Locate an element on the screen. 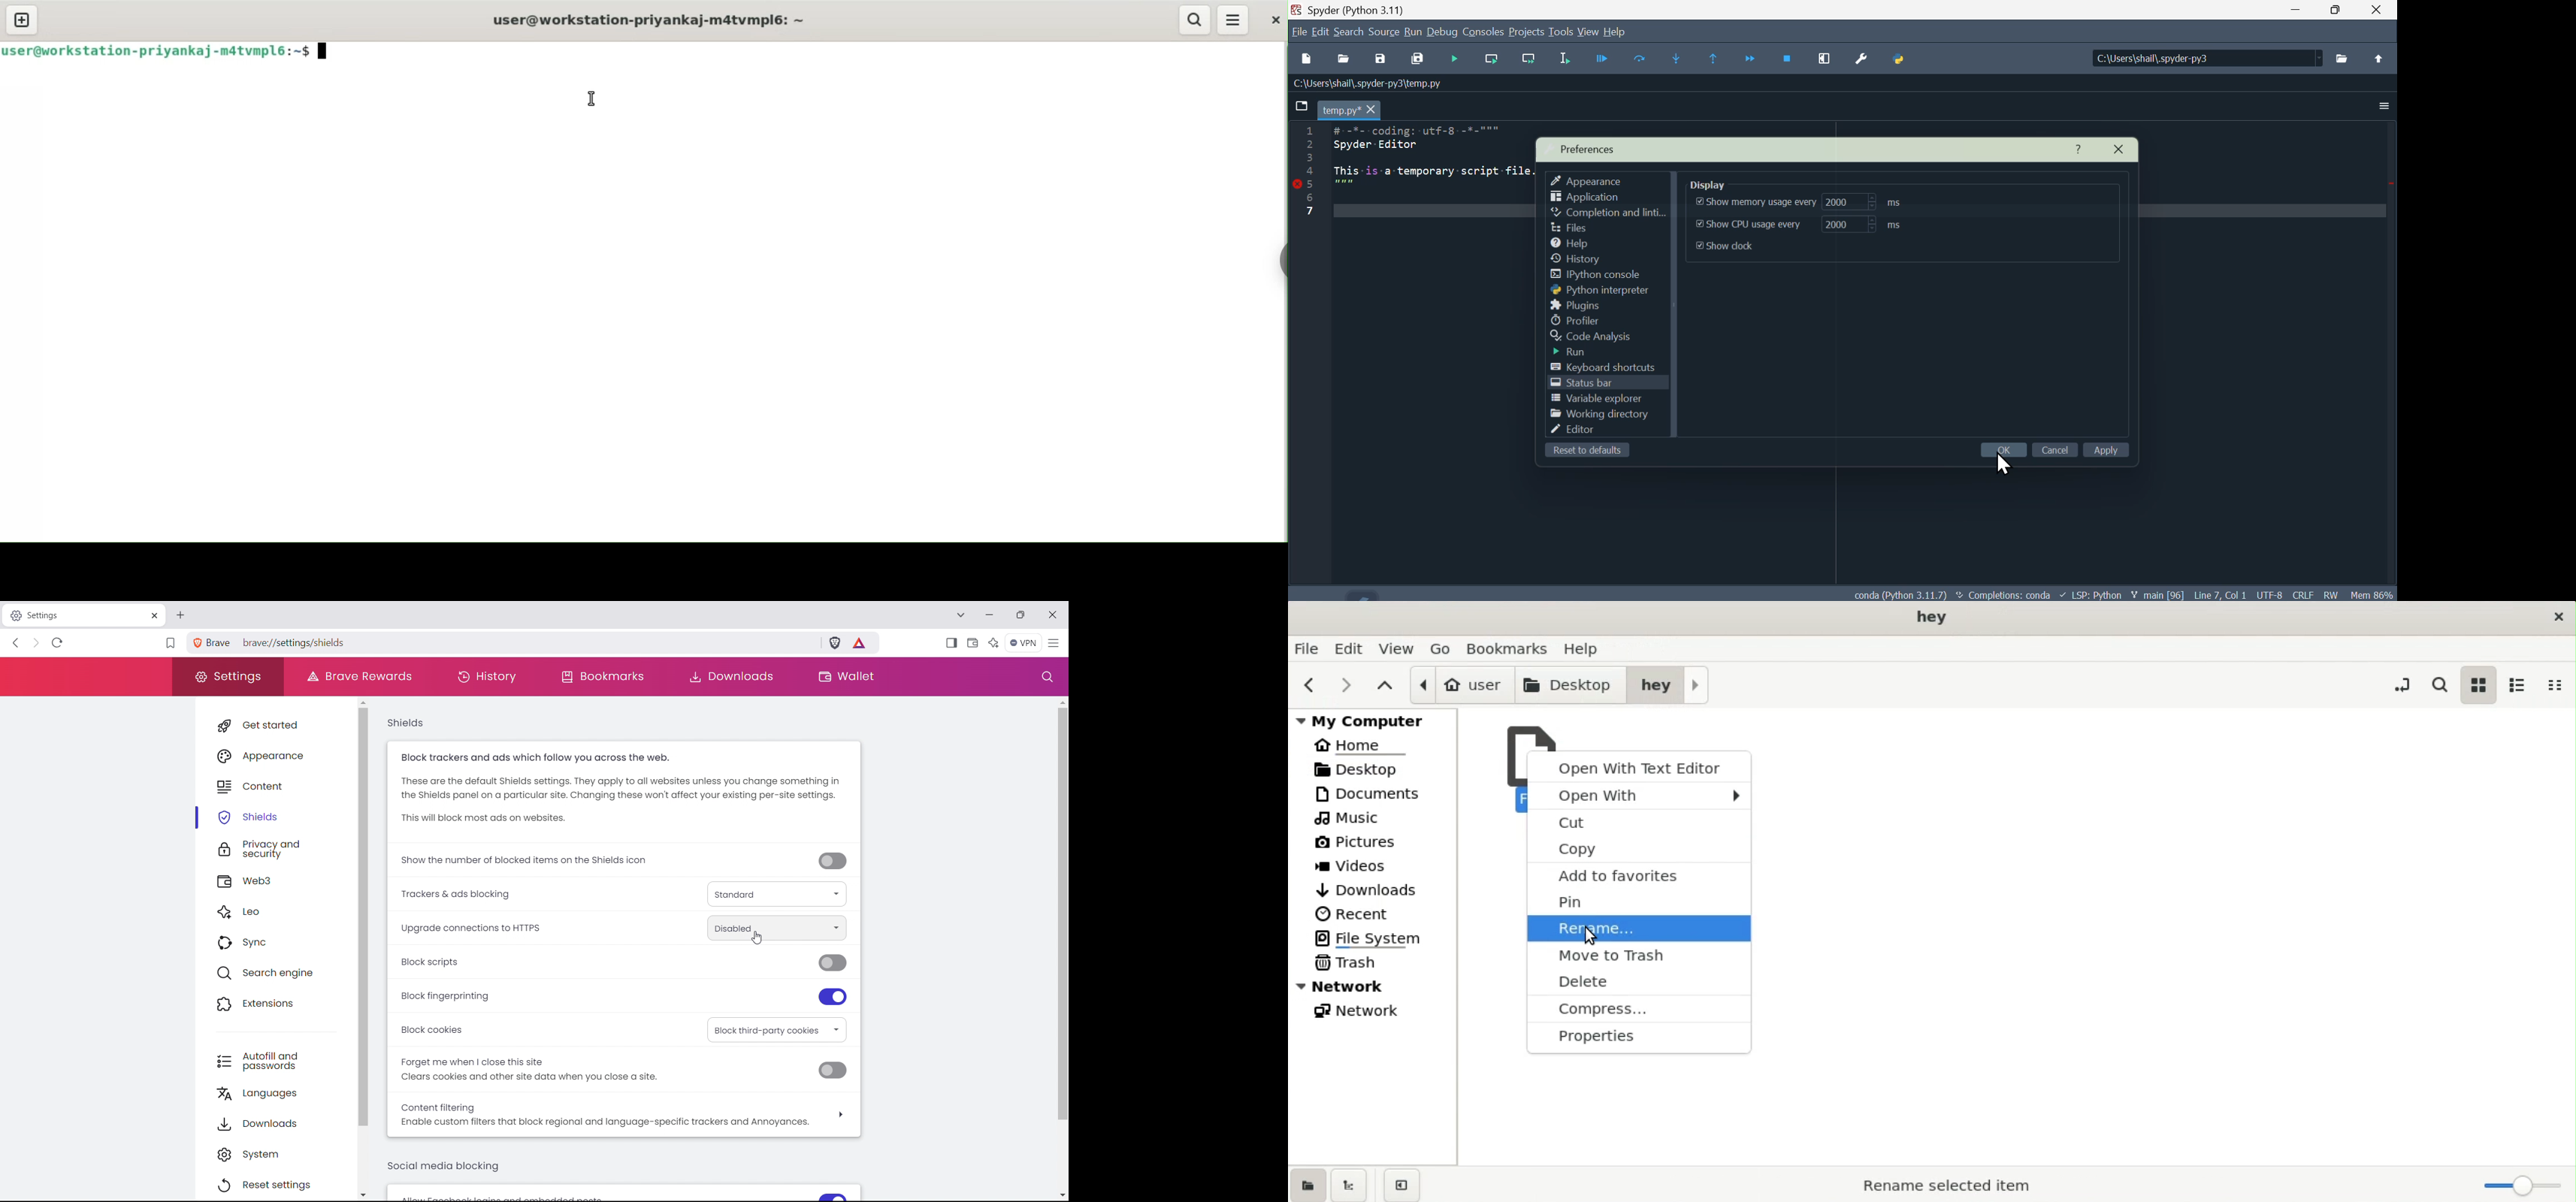  Upgrade connections to HTTPS is located at coordinates (475, 927).